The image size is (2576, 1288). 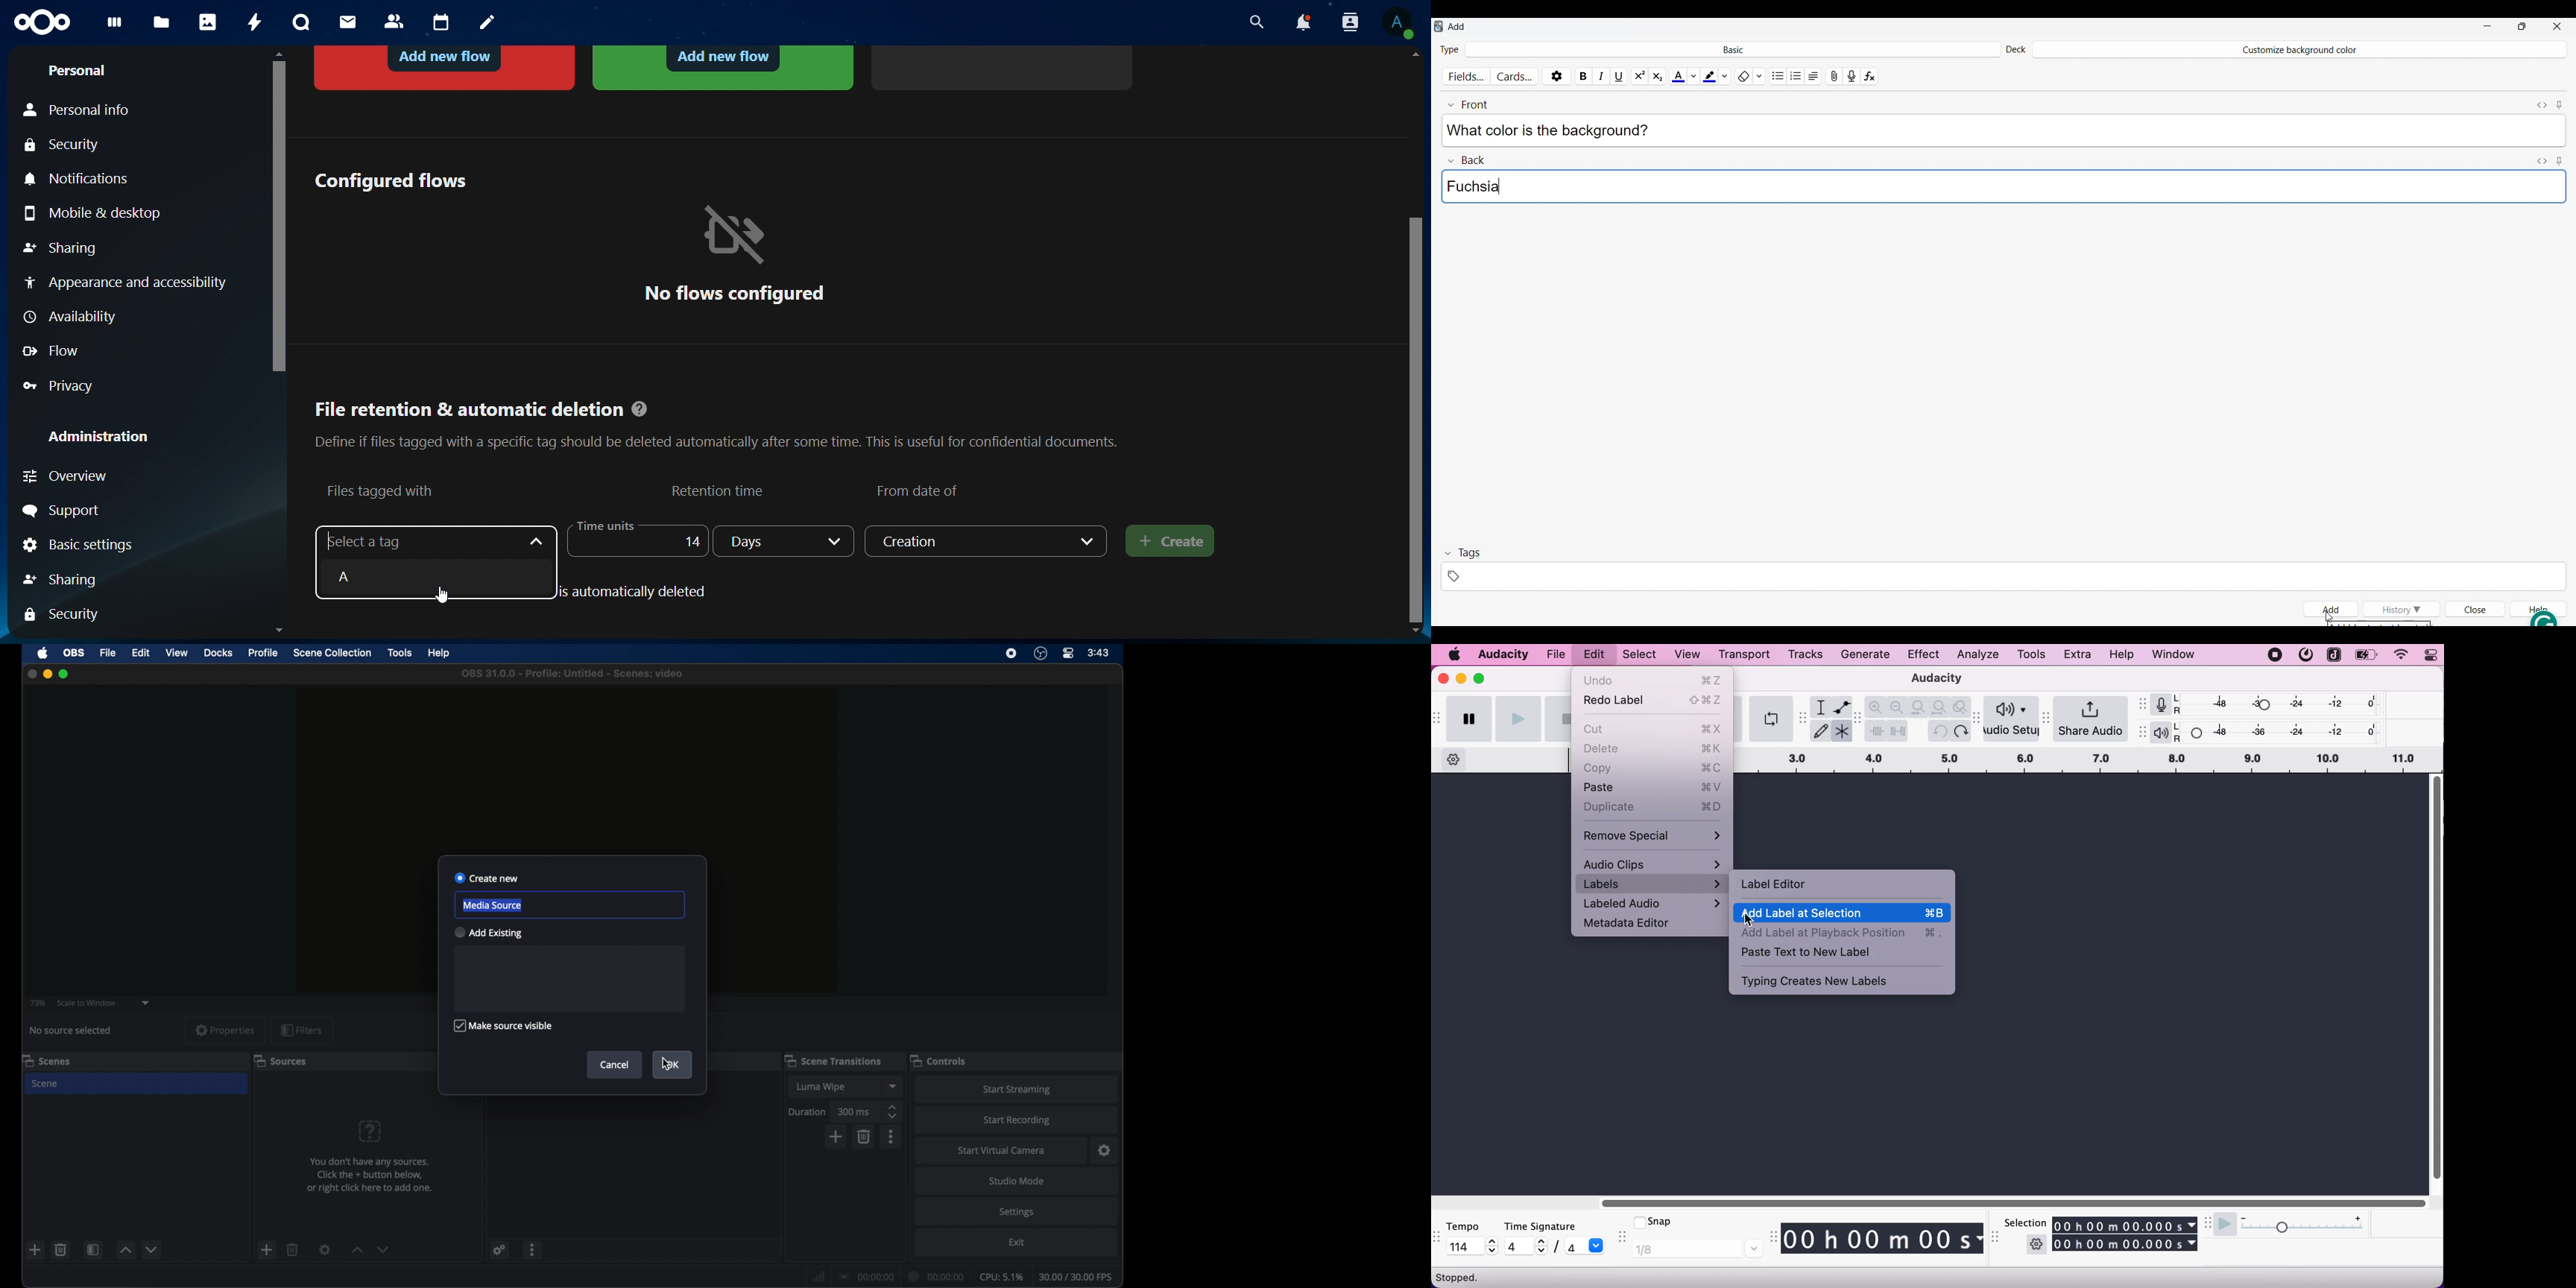 I want to click on media source, so click(x=493, y=905).